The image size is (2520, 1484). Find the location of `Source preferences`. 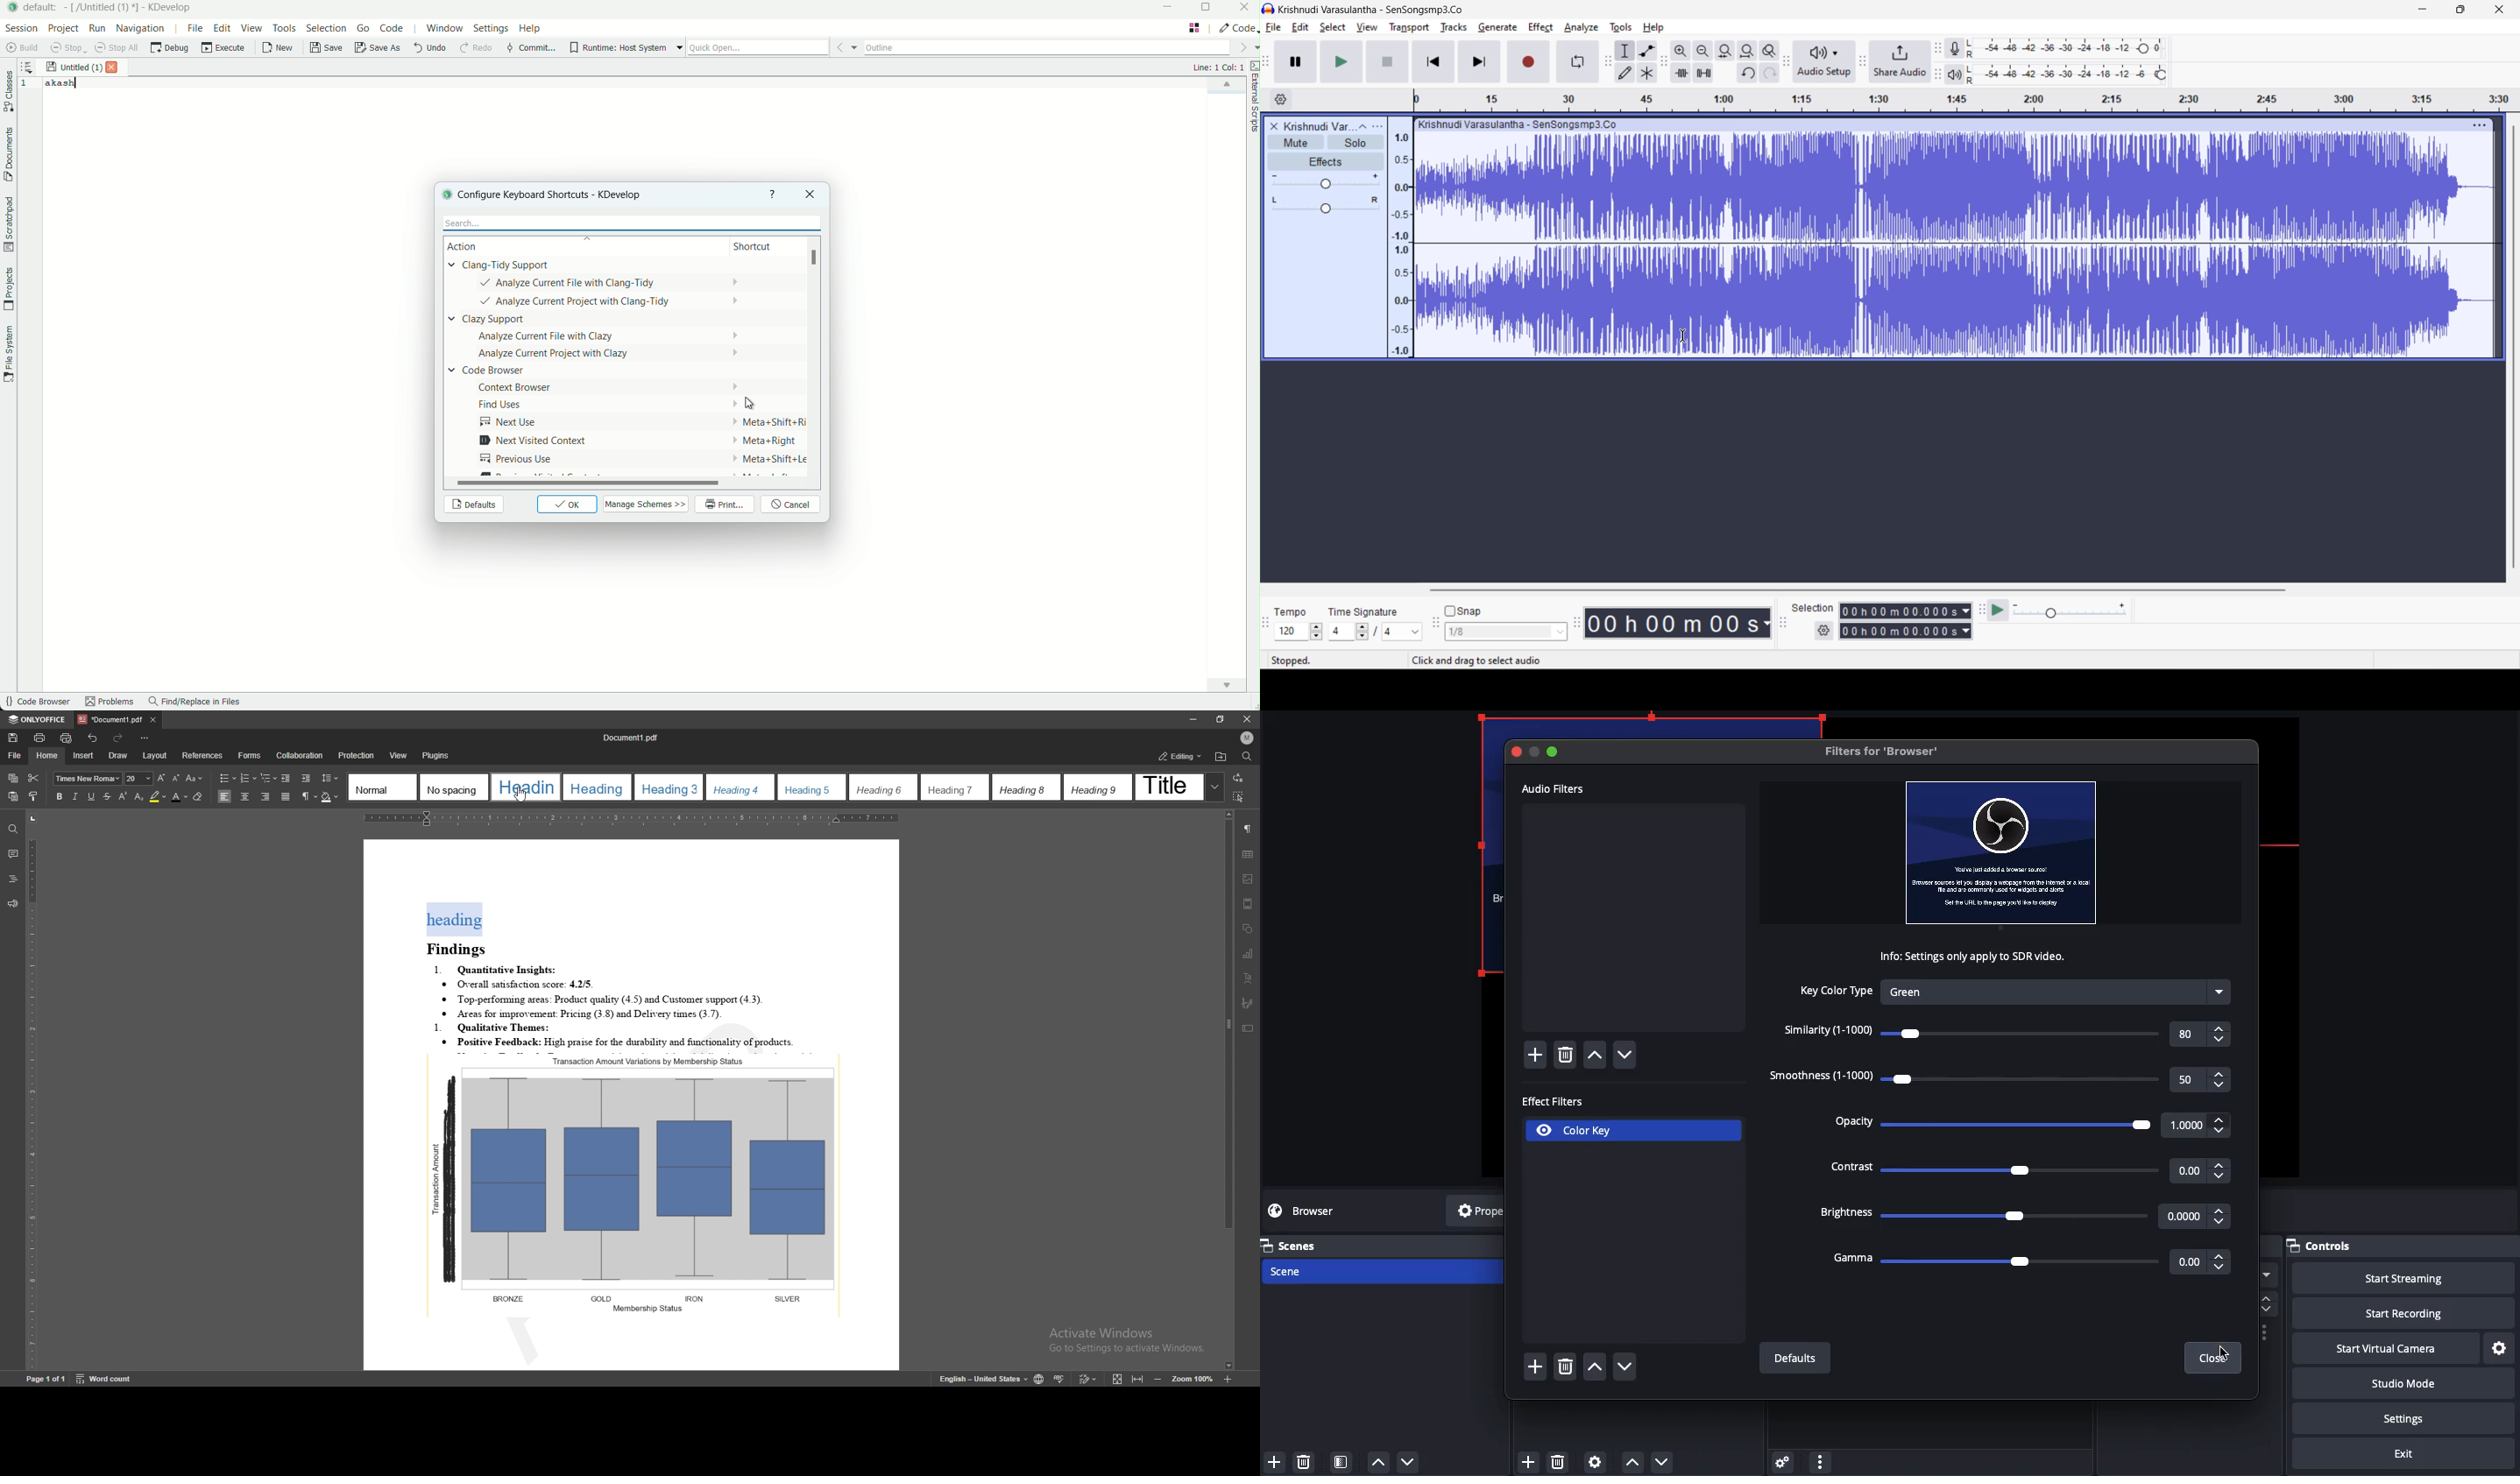

Source preferences is located at coordinates (1596, 1461).